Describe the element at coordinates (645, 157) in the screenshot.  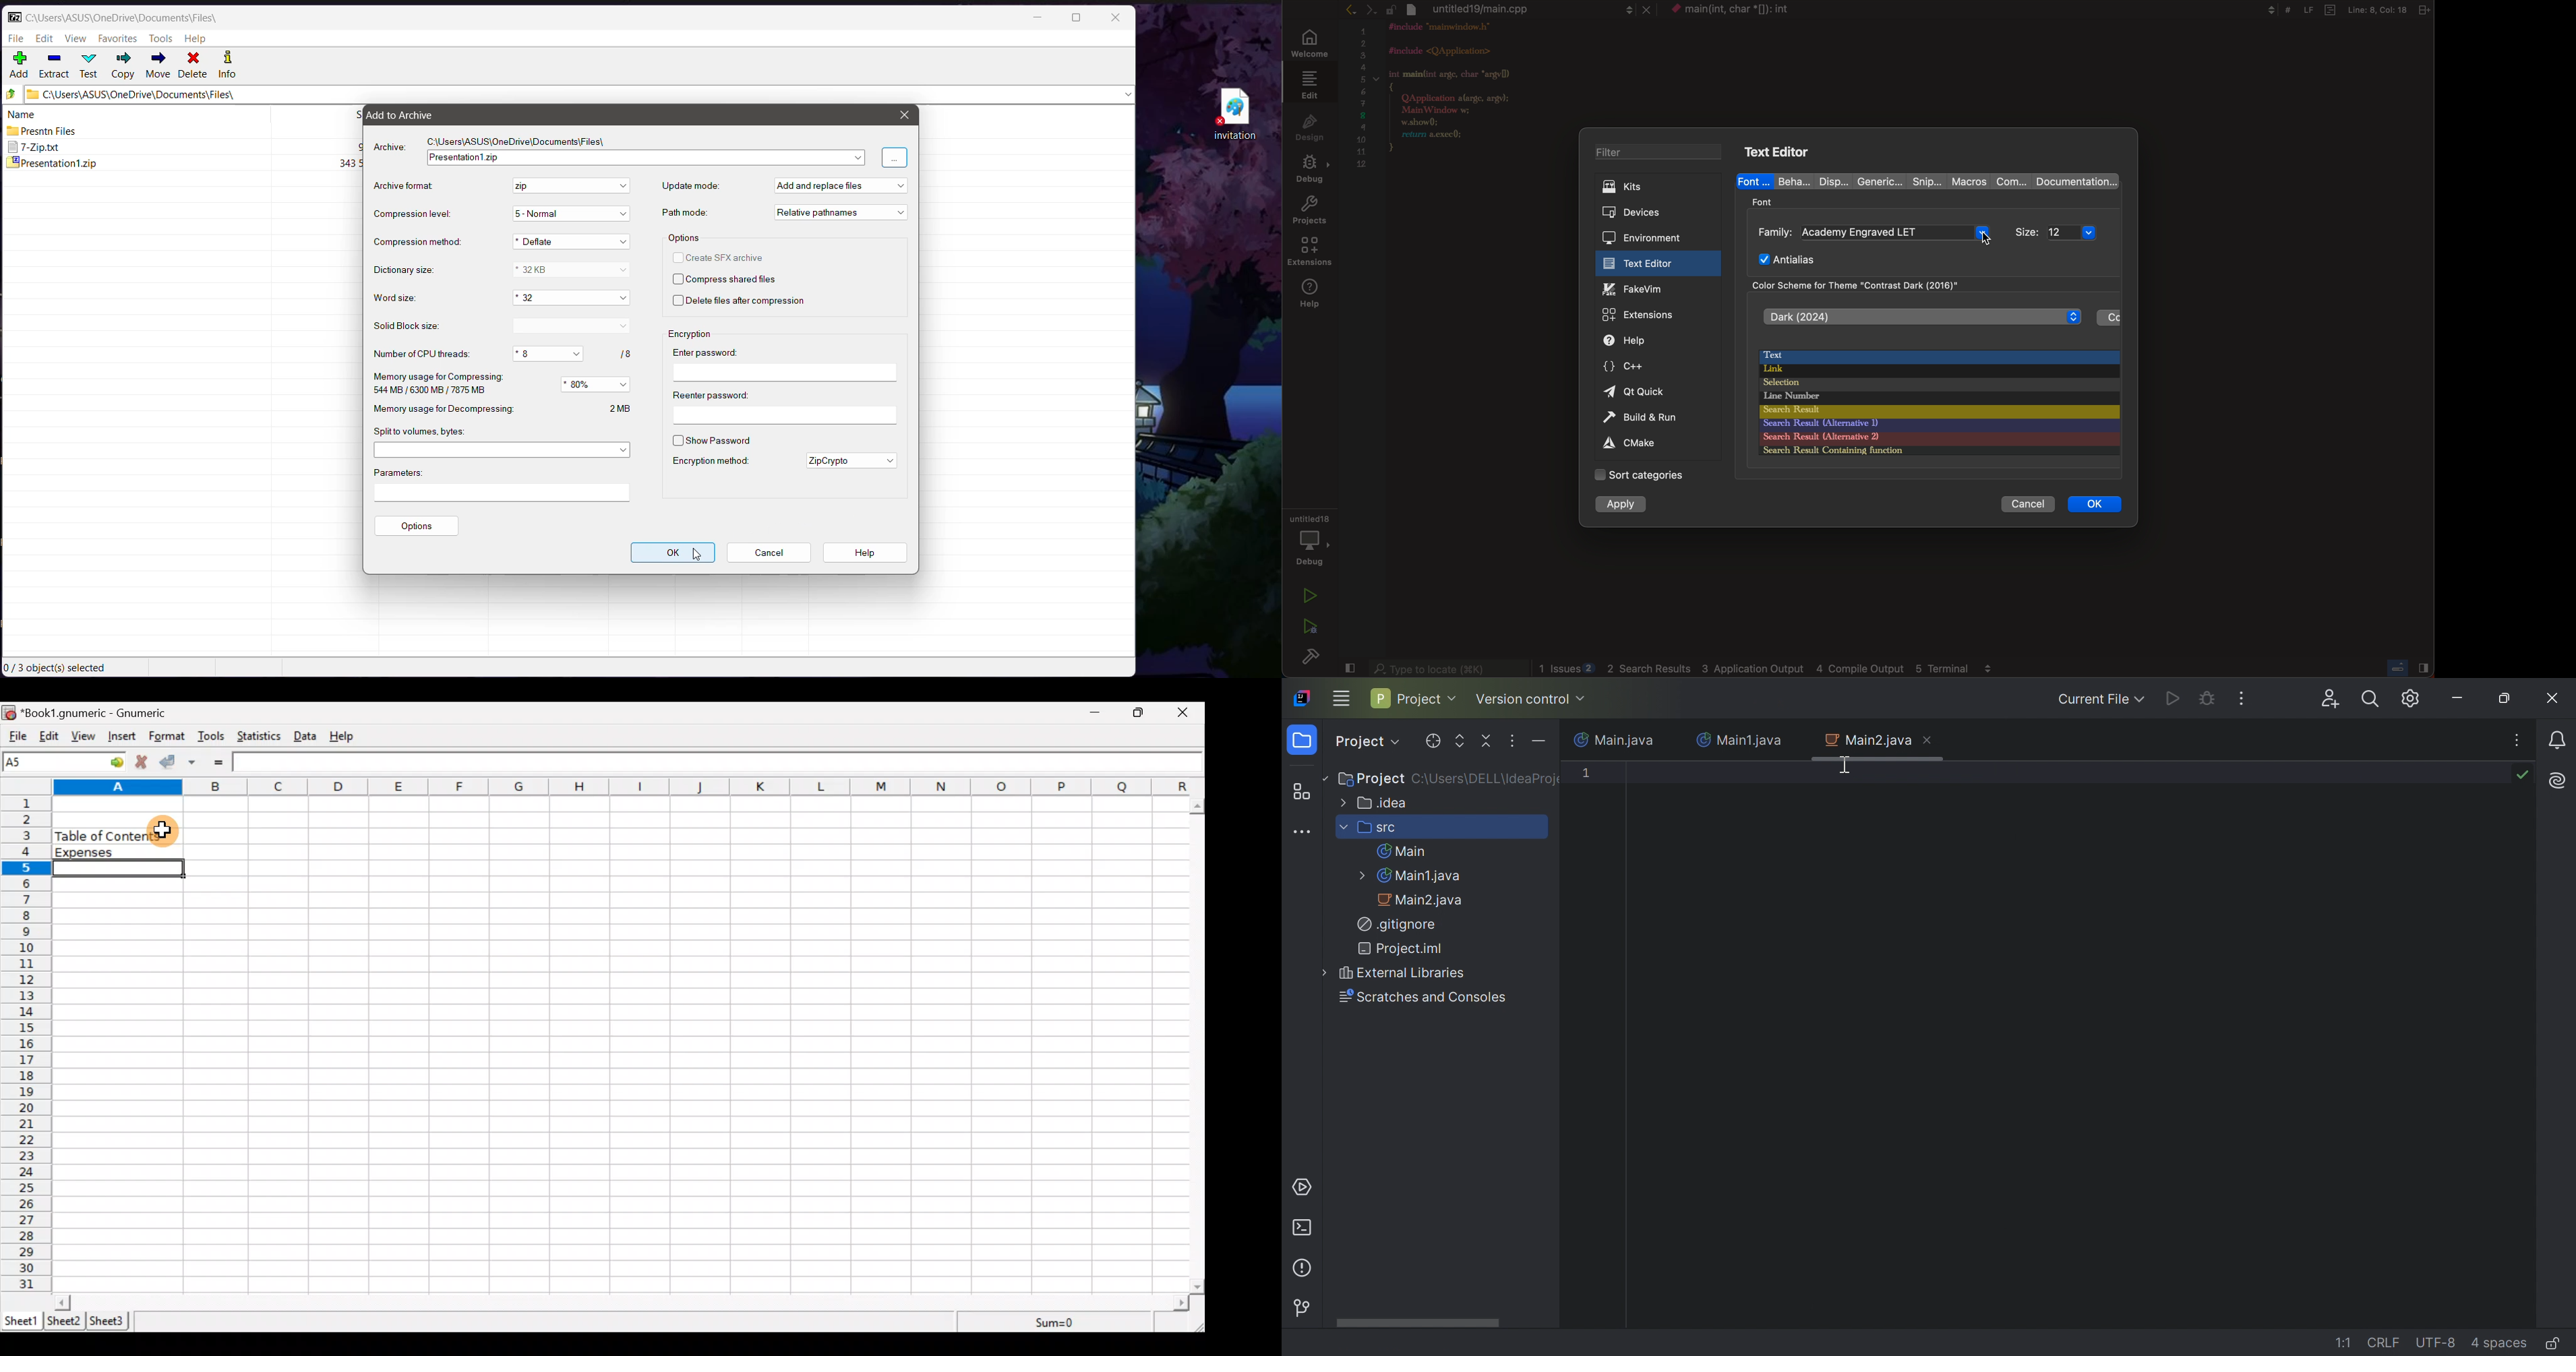
I see `Archive Folder Name` at that location.